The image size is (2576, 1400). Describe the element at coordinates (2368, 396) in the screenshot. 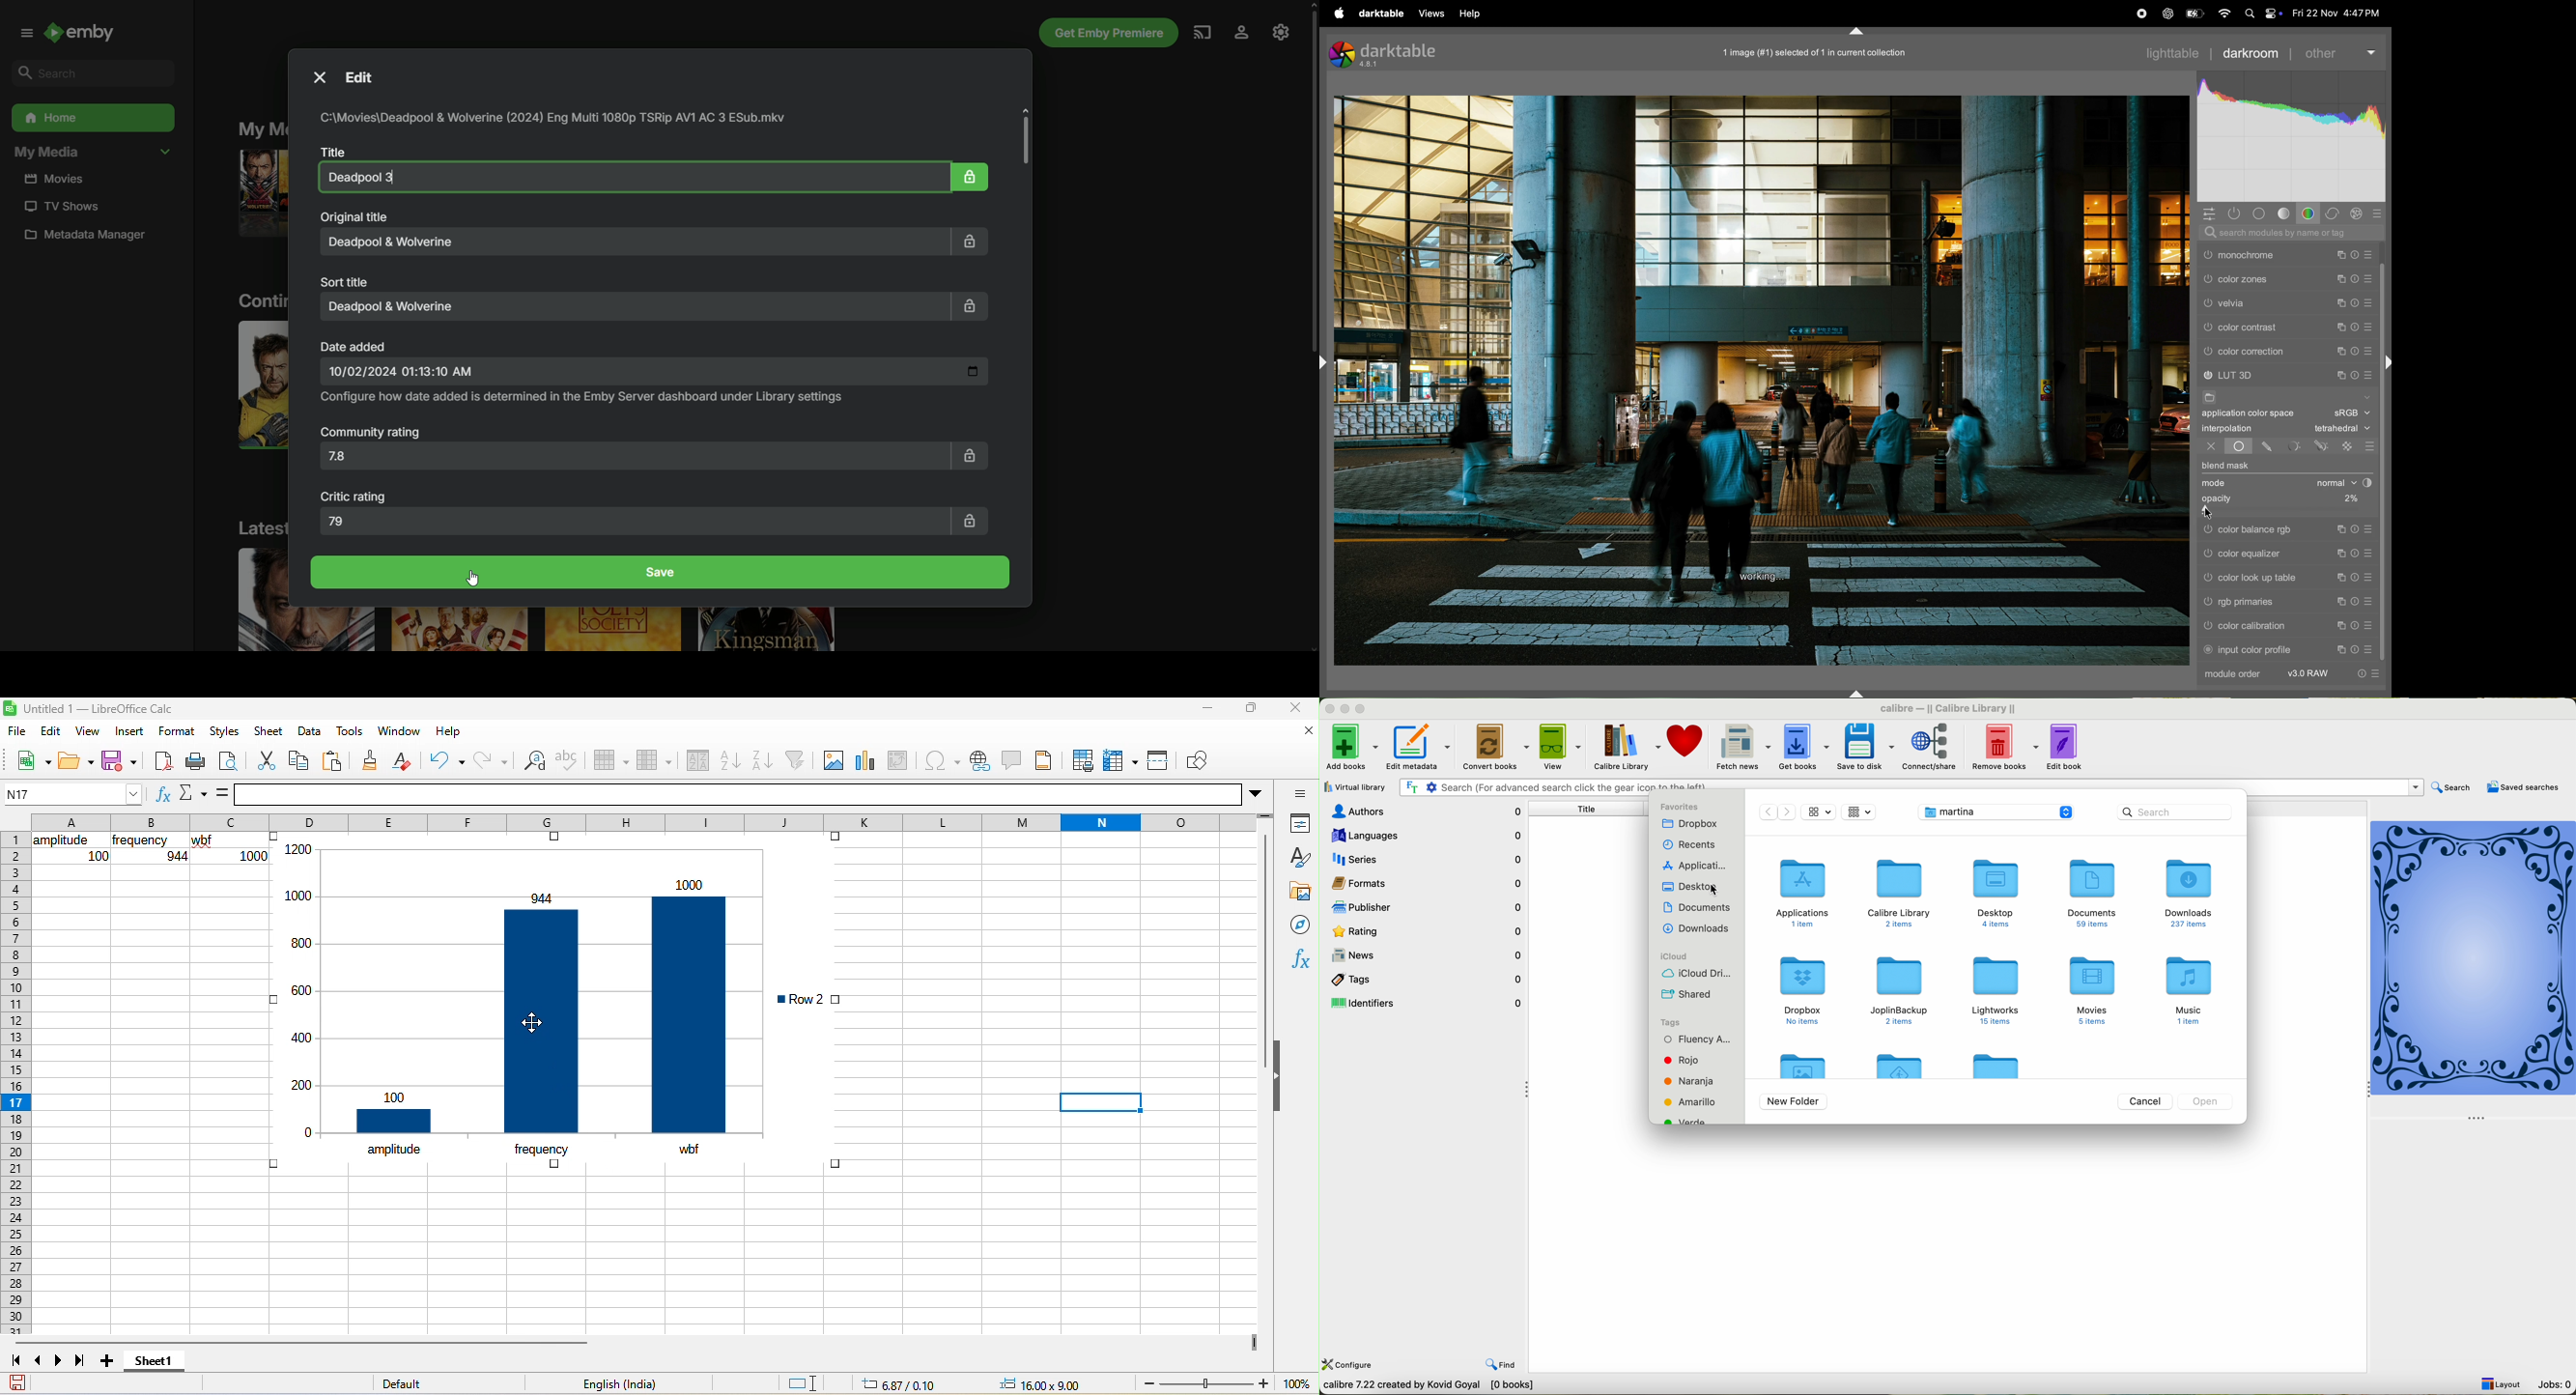

I see `show` at that location.